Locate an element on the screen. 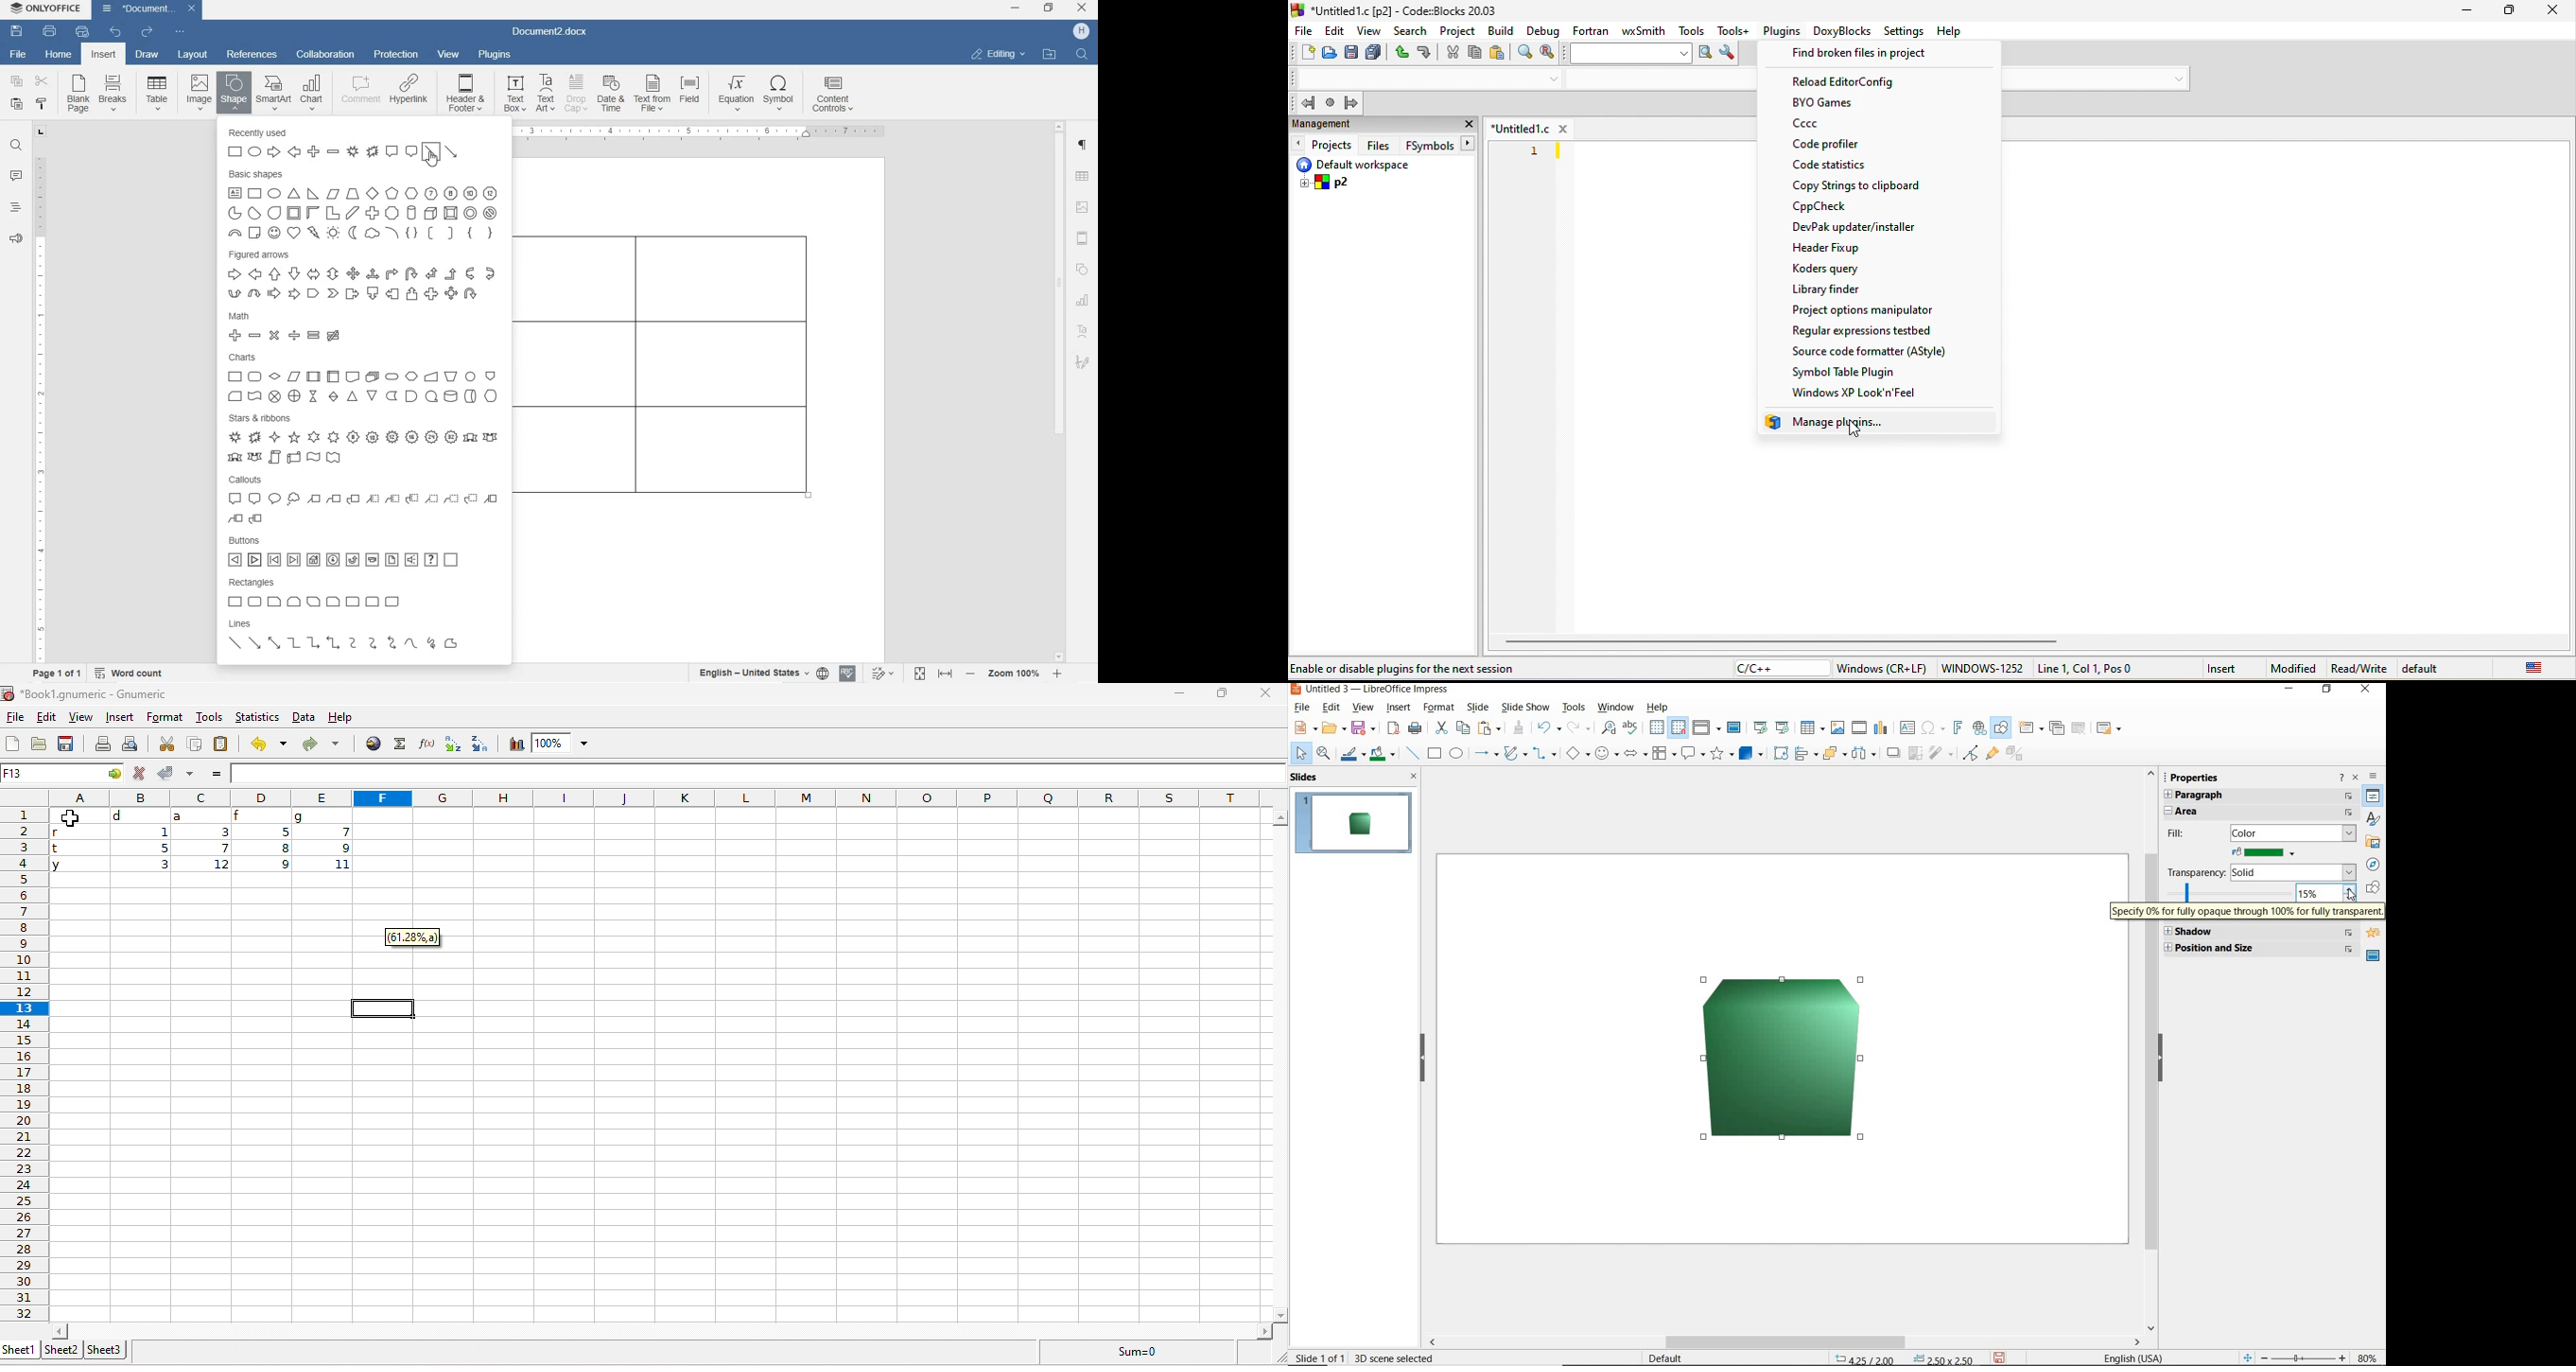  tools is located at coordinates (1574, 707).